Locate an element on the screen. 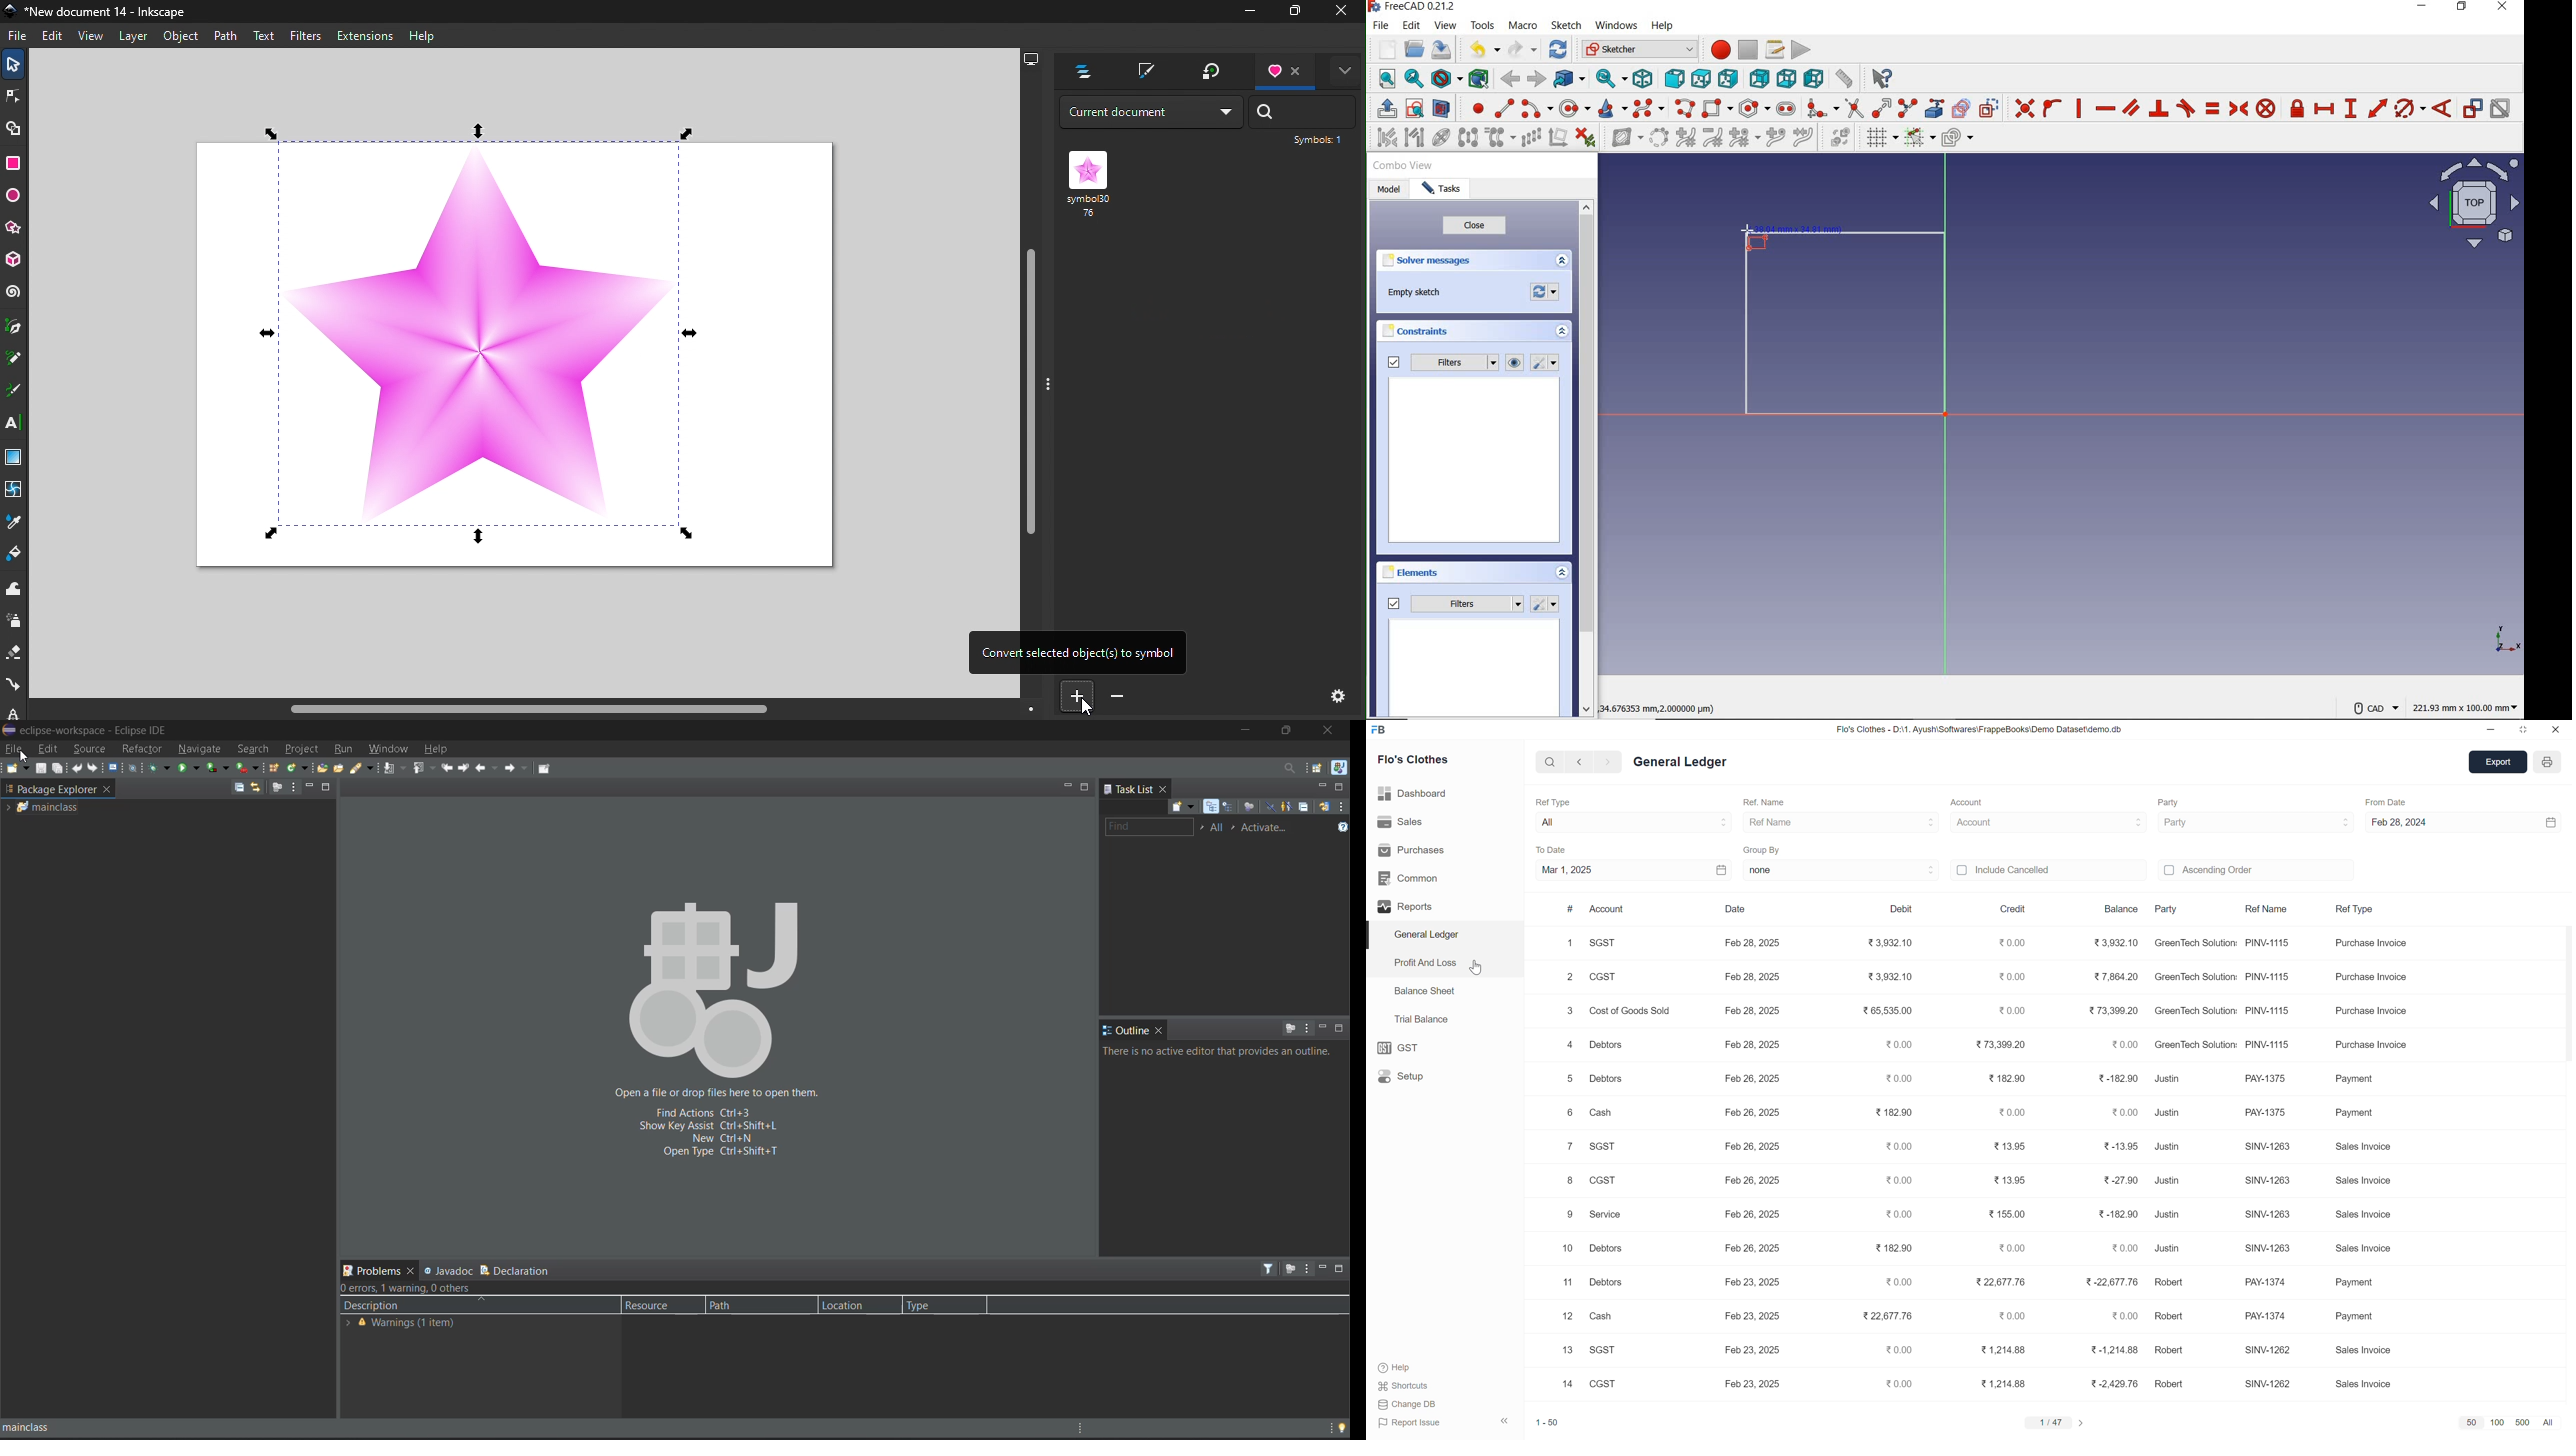 The width and height of the screenshot is (2576, 1456). Purchase Invoice is located at coordinates (2372, 978).